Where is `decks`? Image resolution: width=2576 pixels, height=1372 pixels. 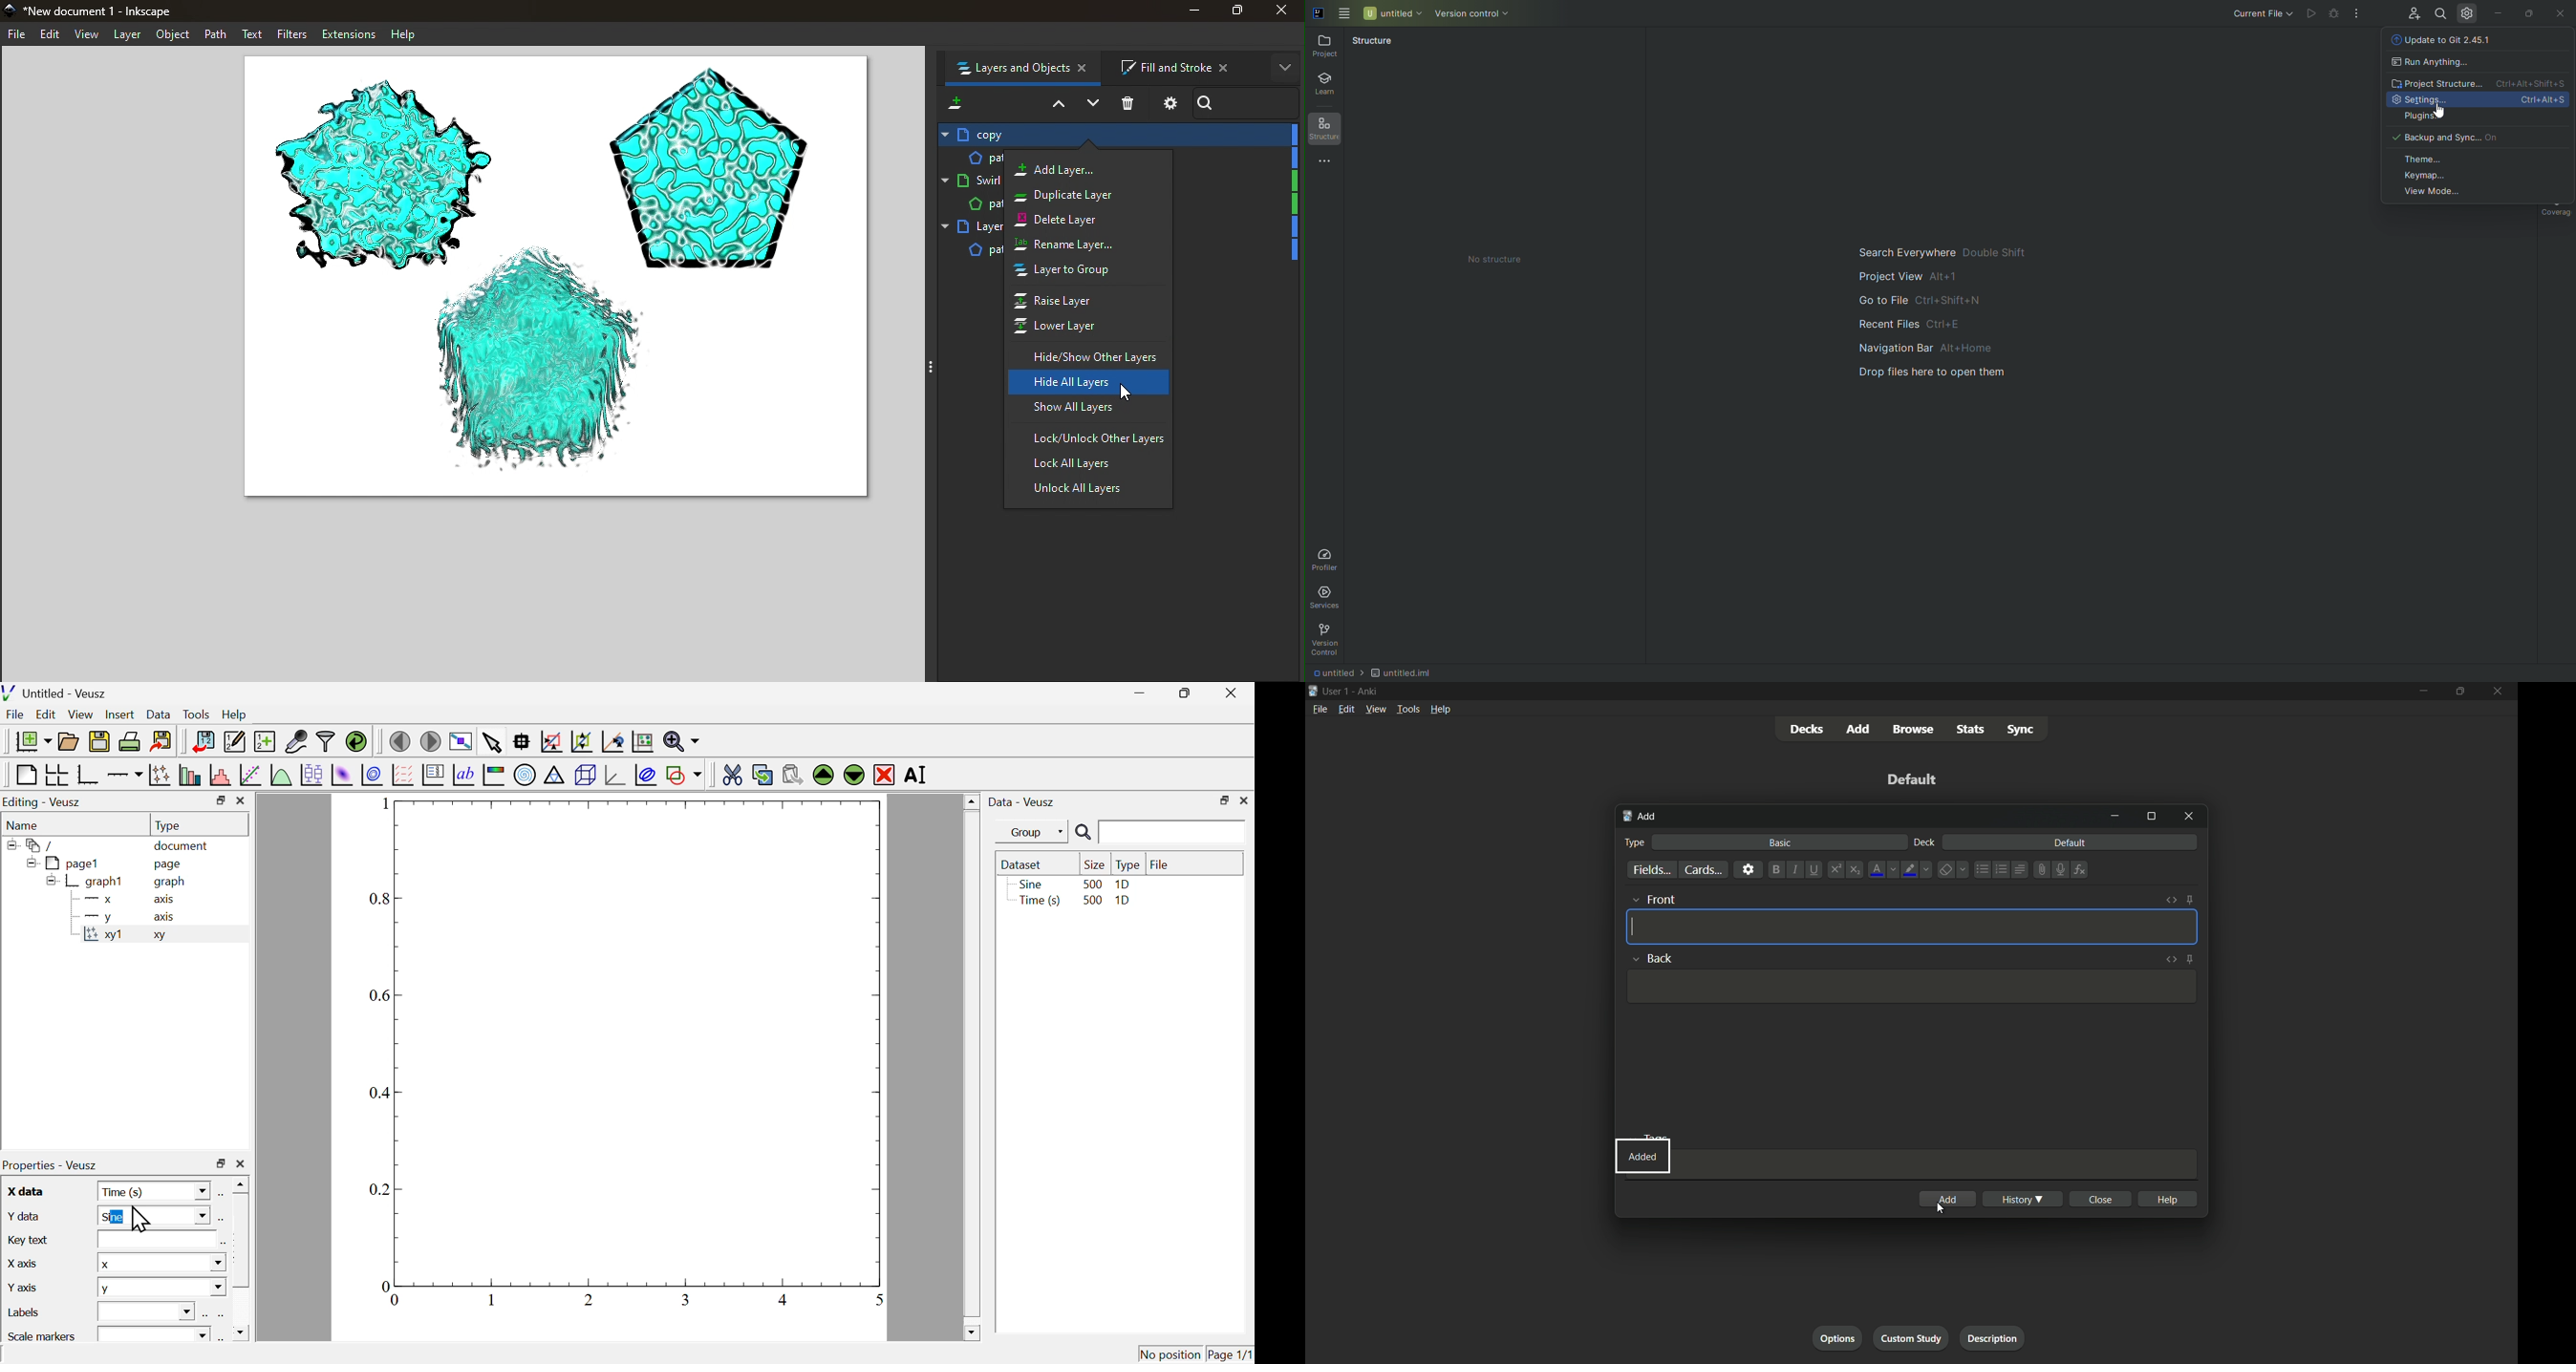
decks is located at coordinates (1807, 729).